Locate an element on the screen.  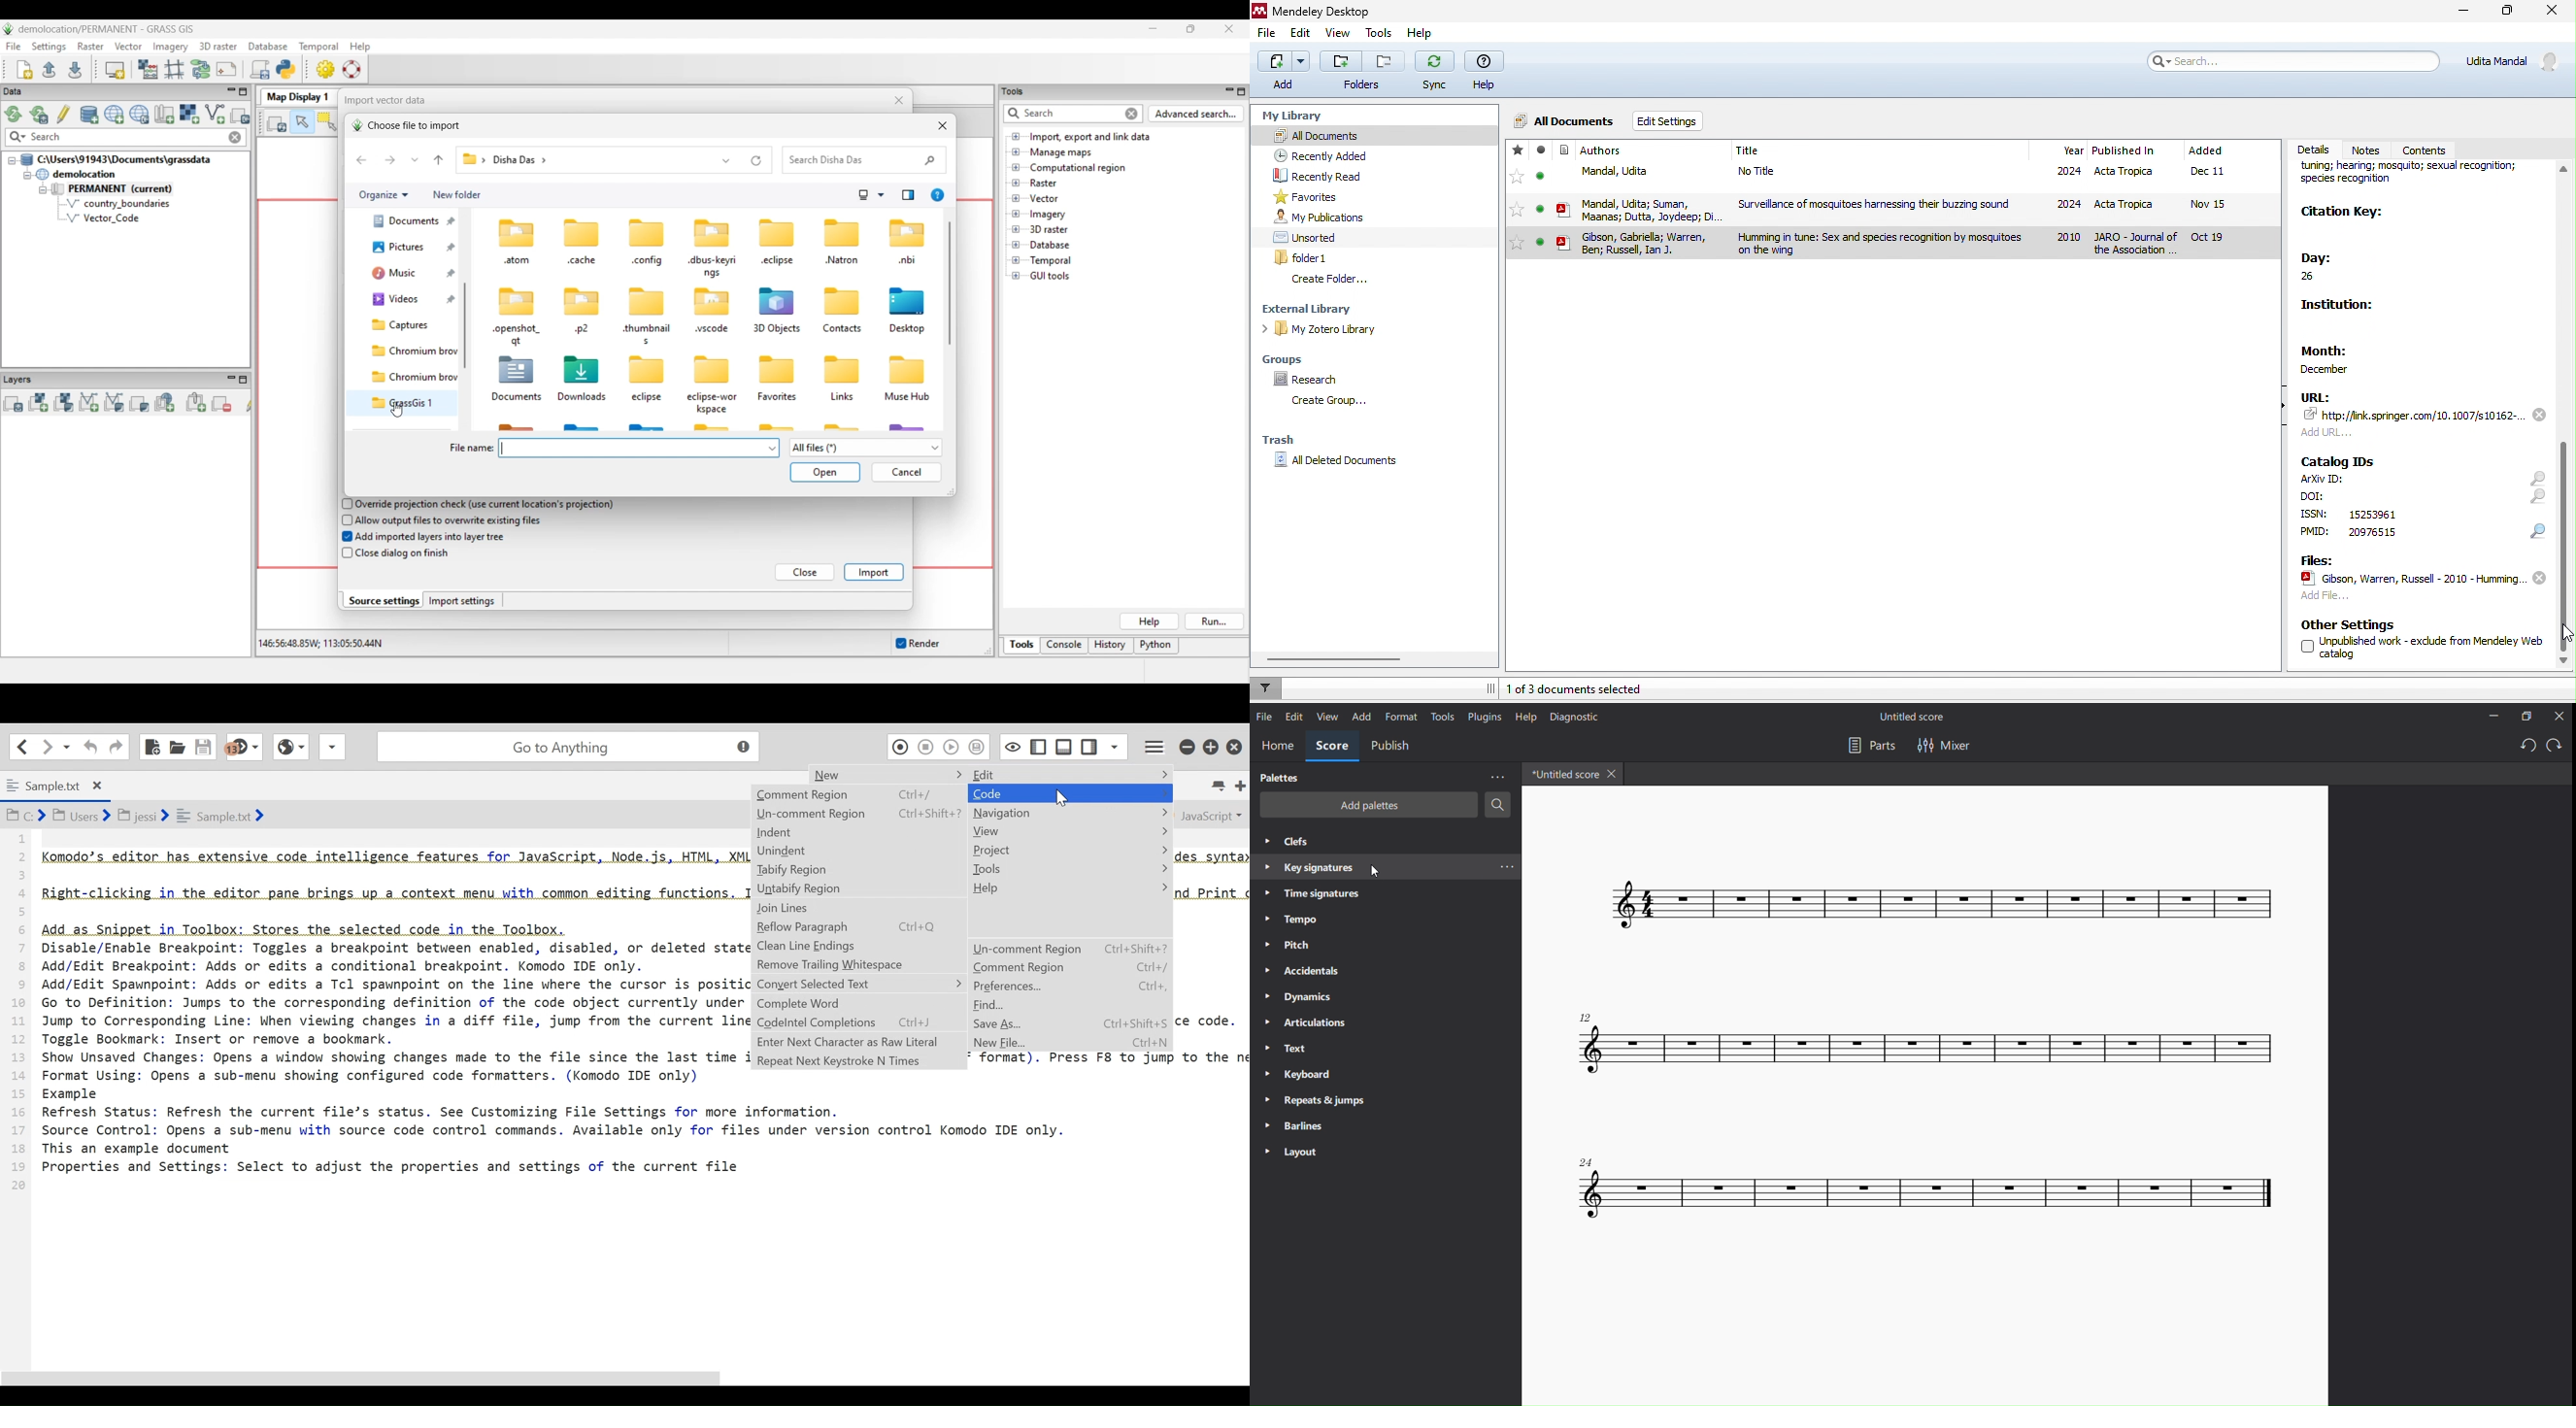
favourites is located at coordinates (1517, 181).